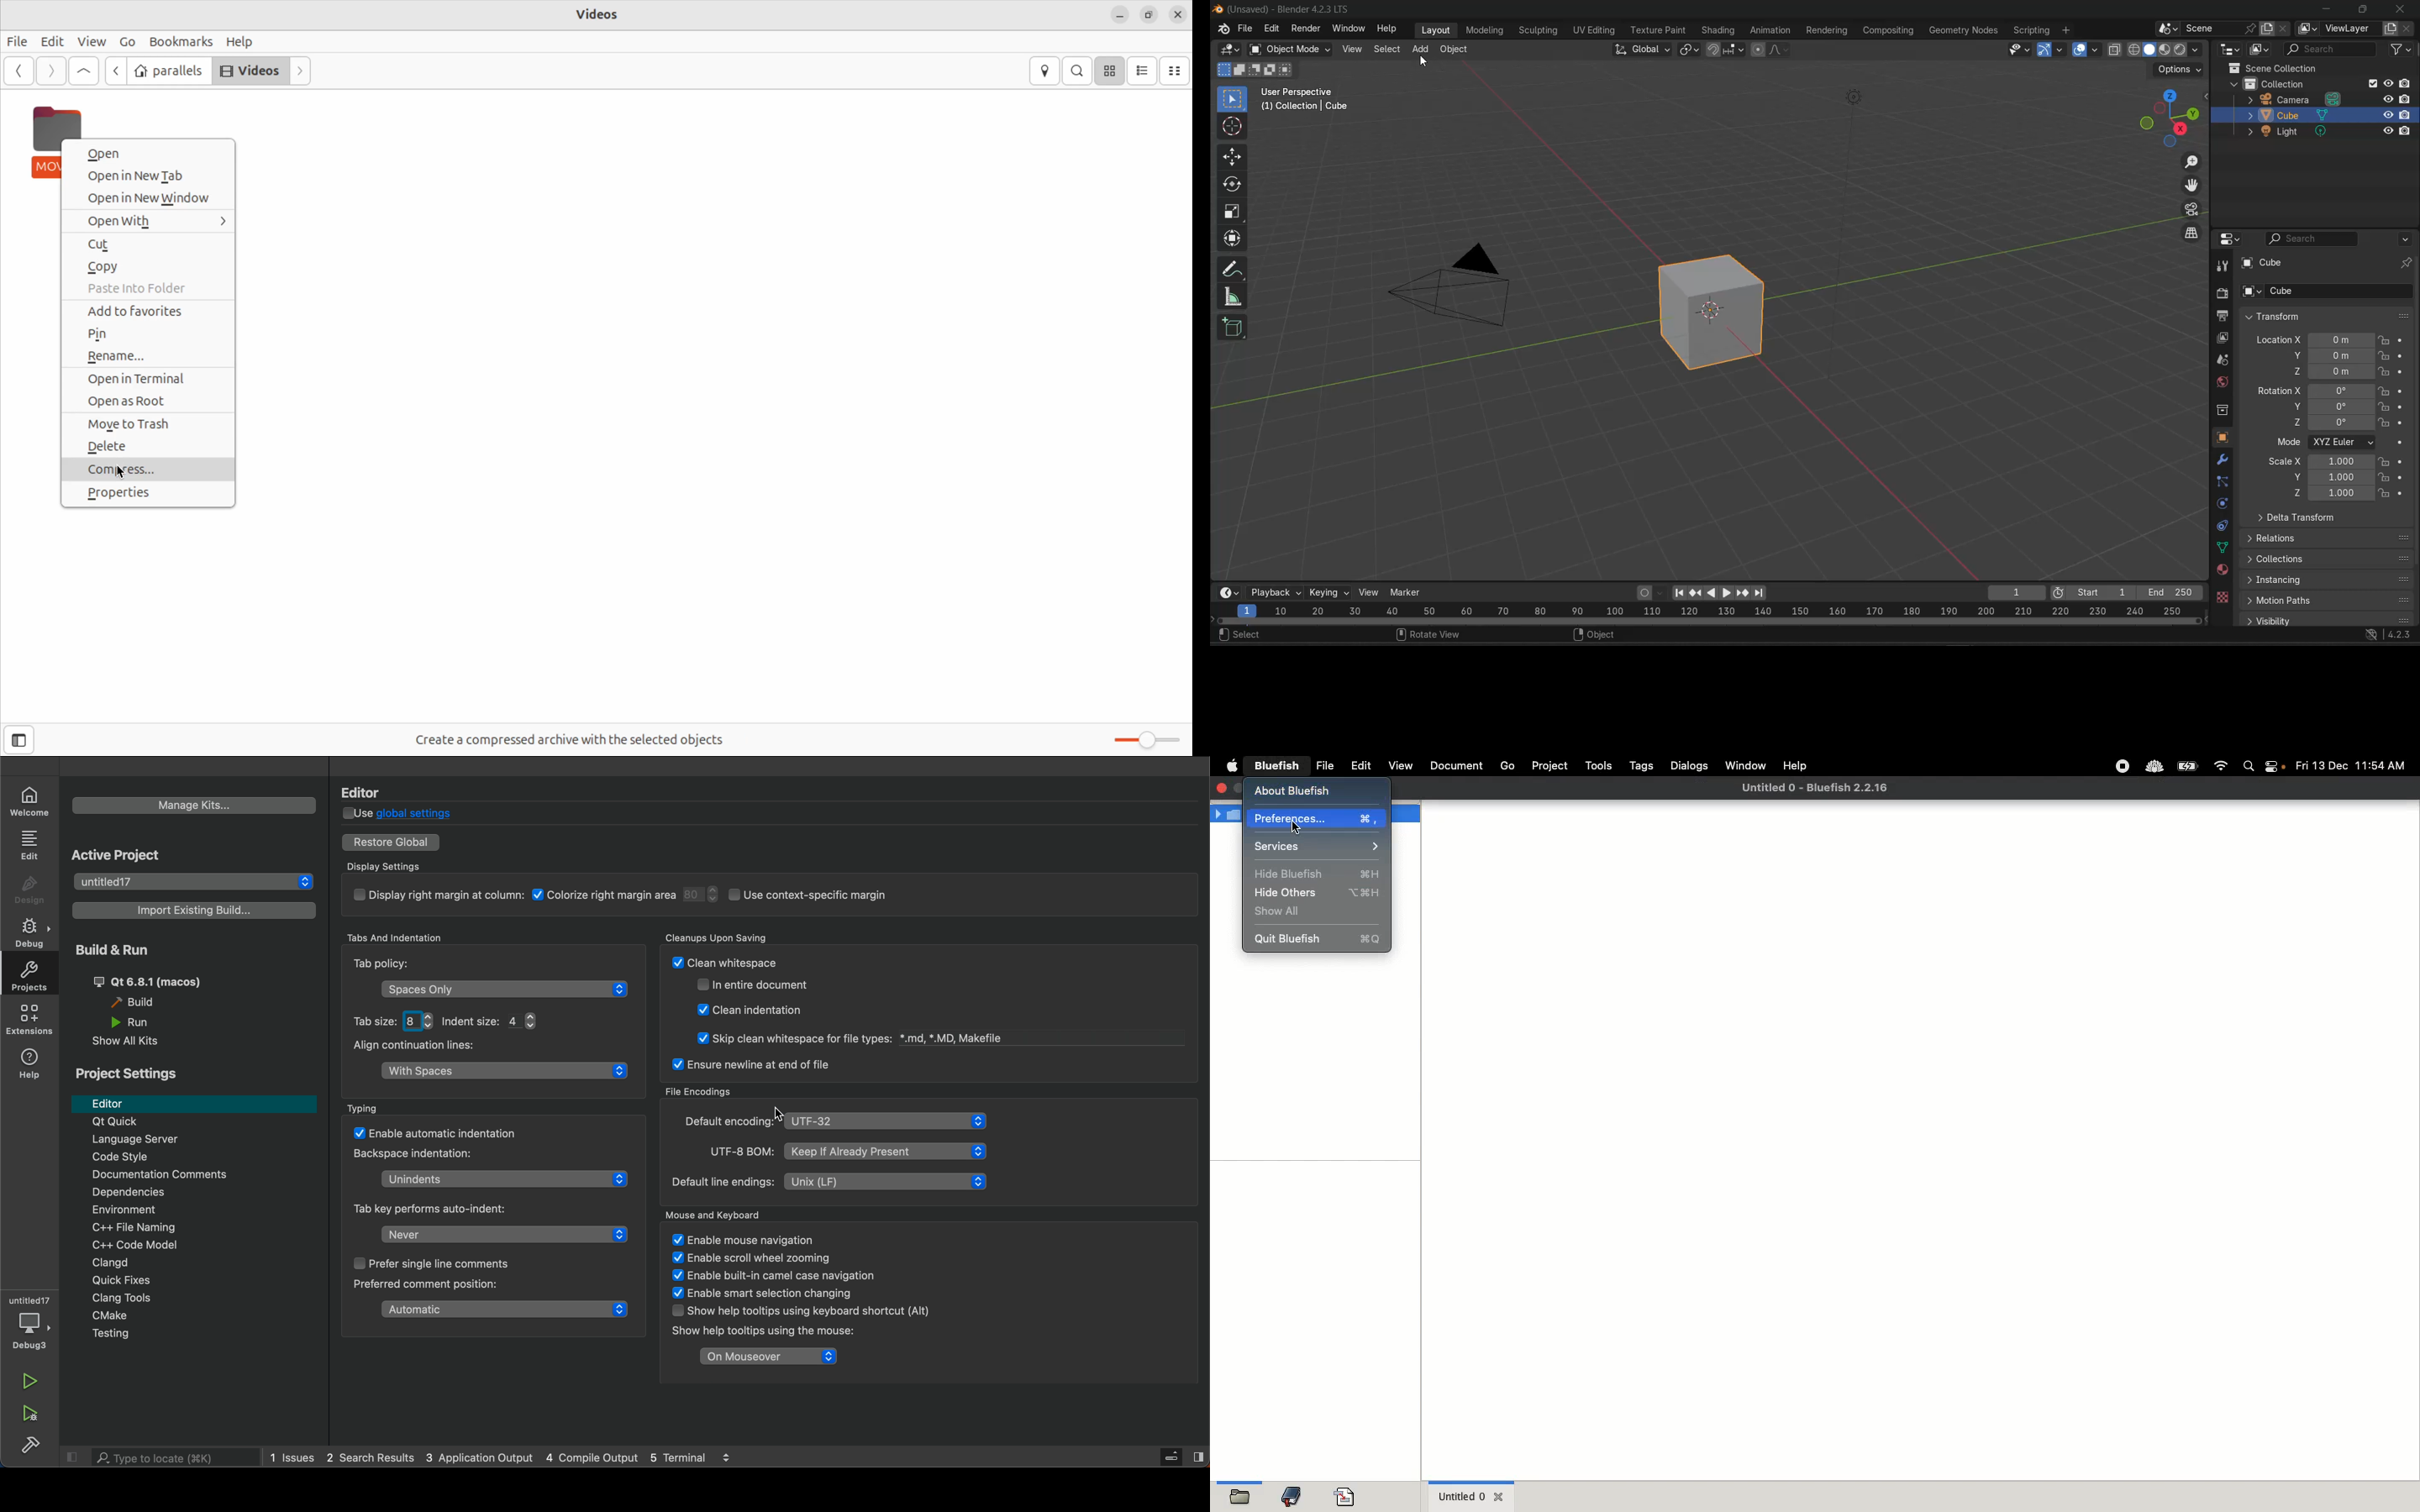 This screenshot has height=1512, width=2436. Describe the element at coordinates (1407, 593) in the screenshot. I see `marker` at that location.